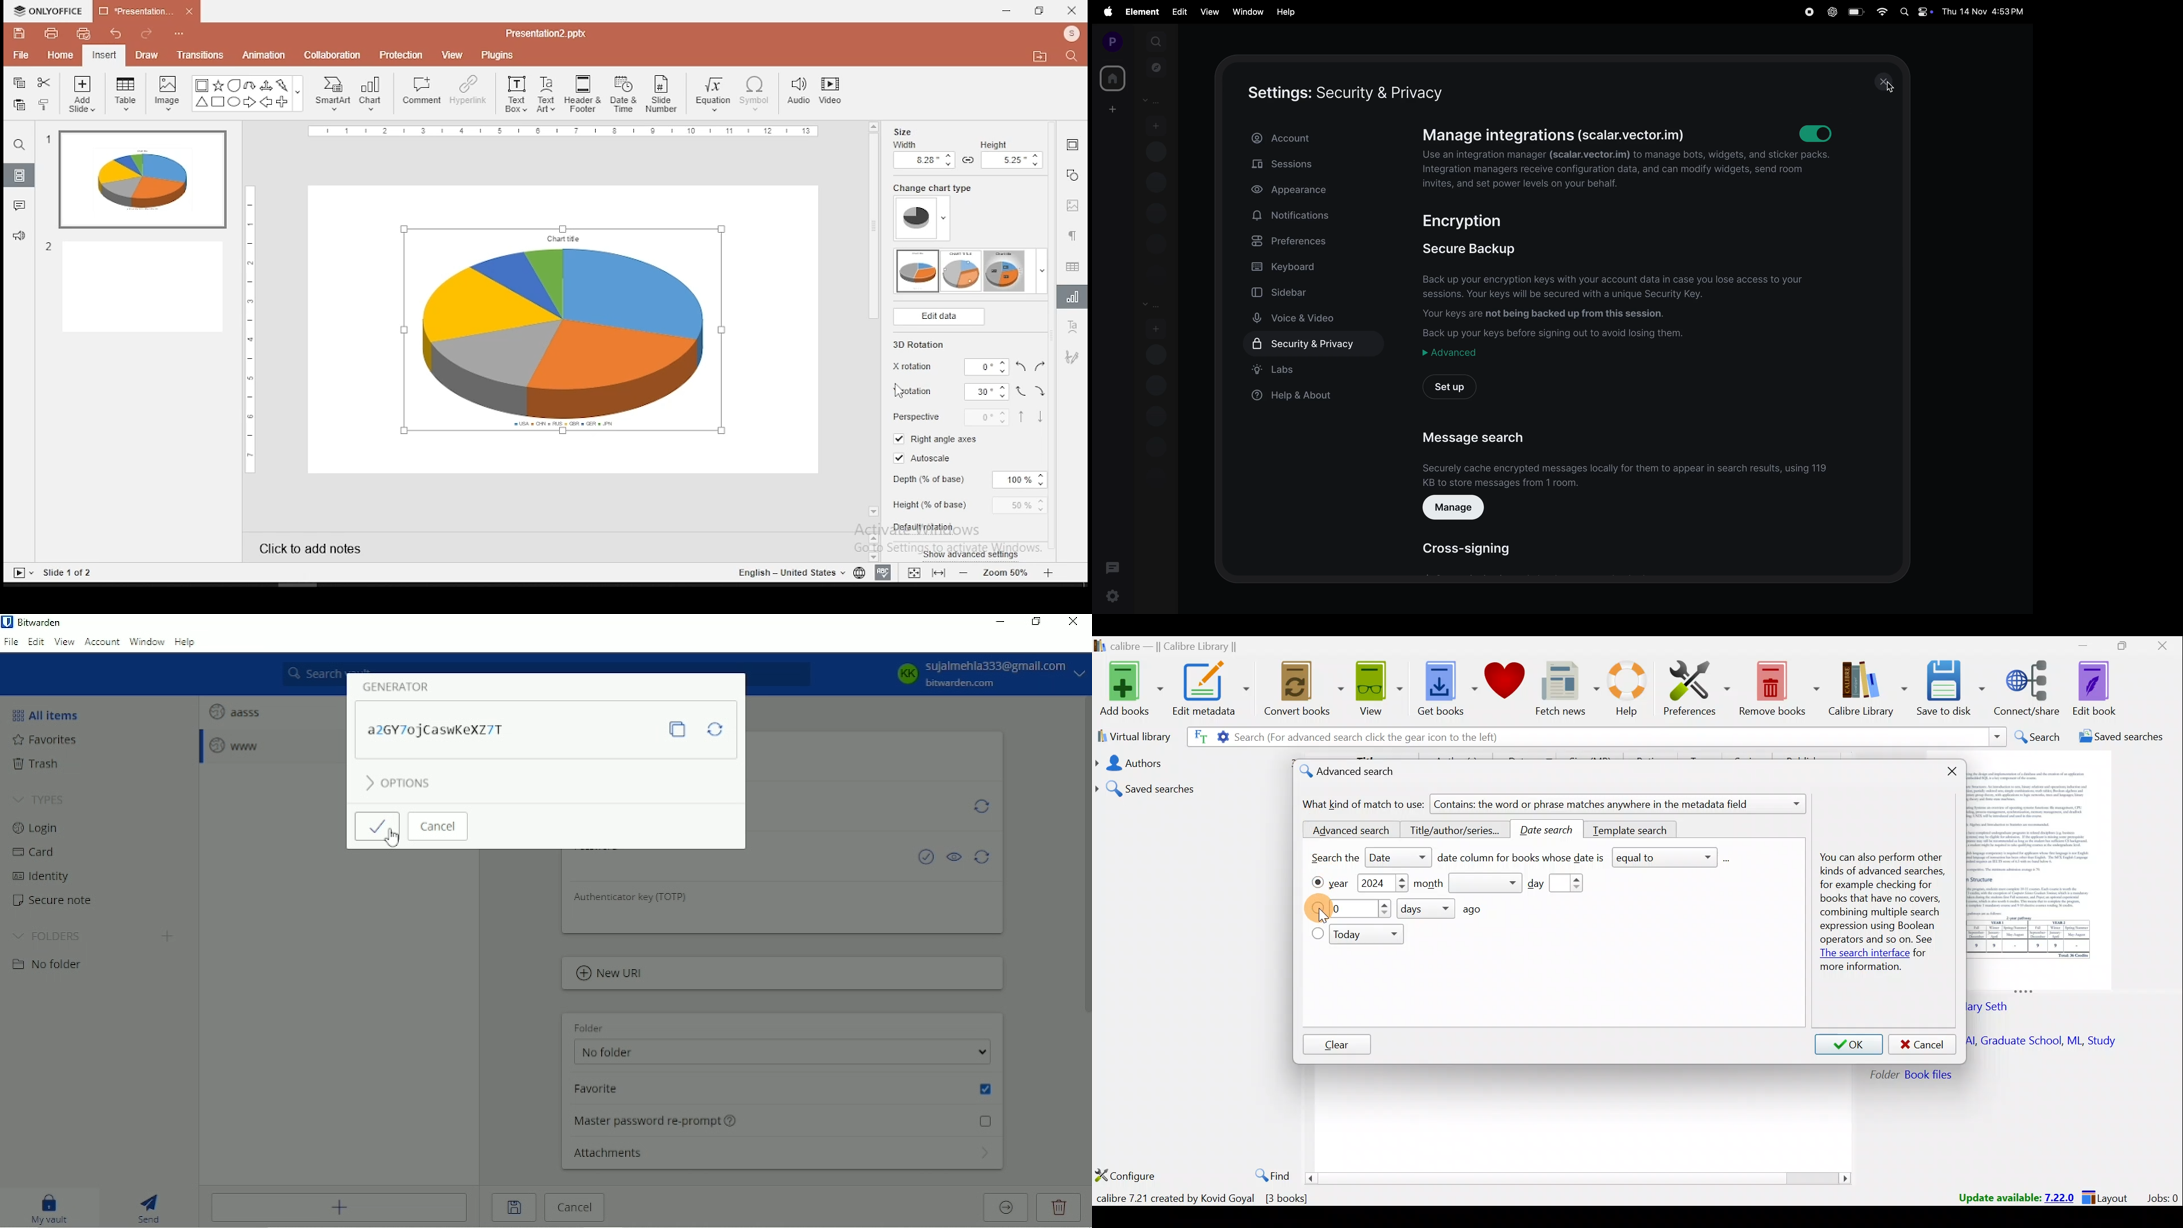 This screenshot has width=2184, height=1232. Describe the element at coordinates (18, 175) in the screenshot. I see `slides` at that location.